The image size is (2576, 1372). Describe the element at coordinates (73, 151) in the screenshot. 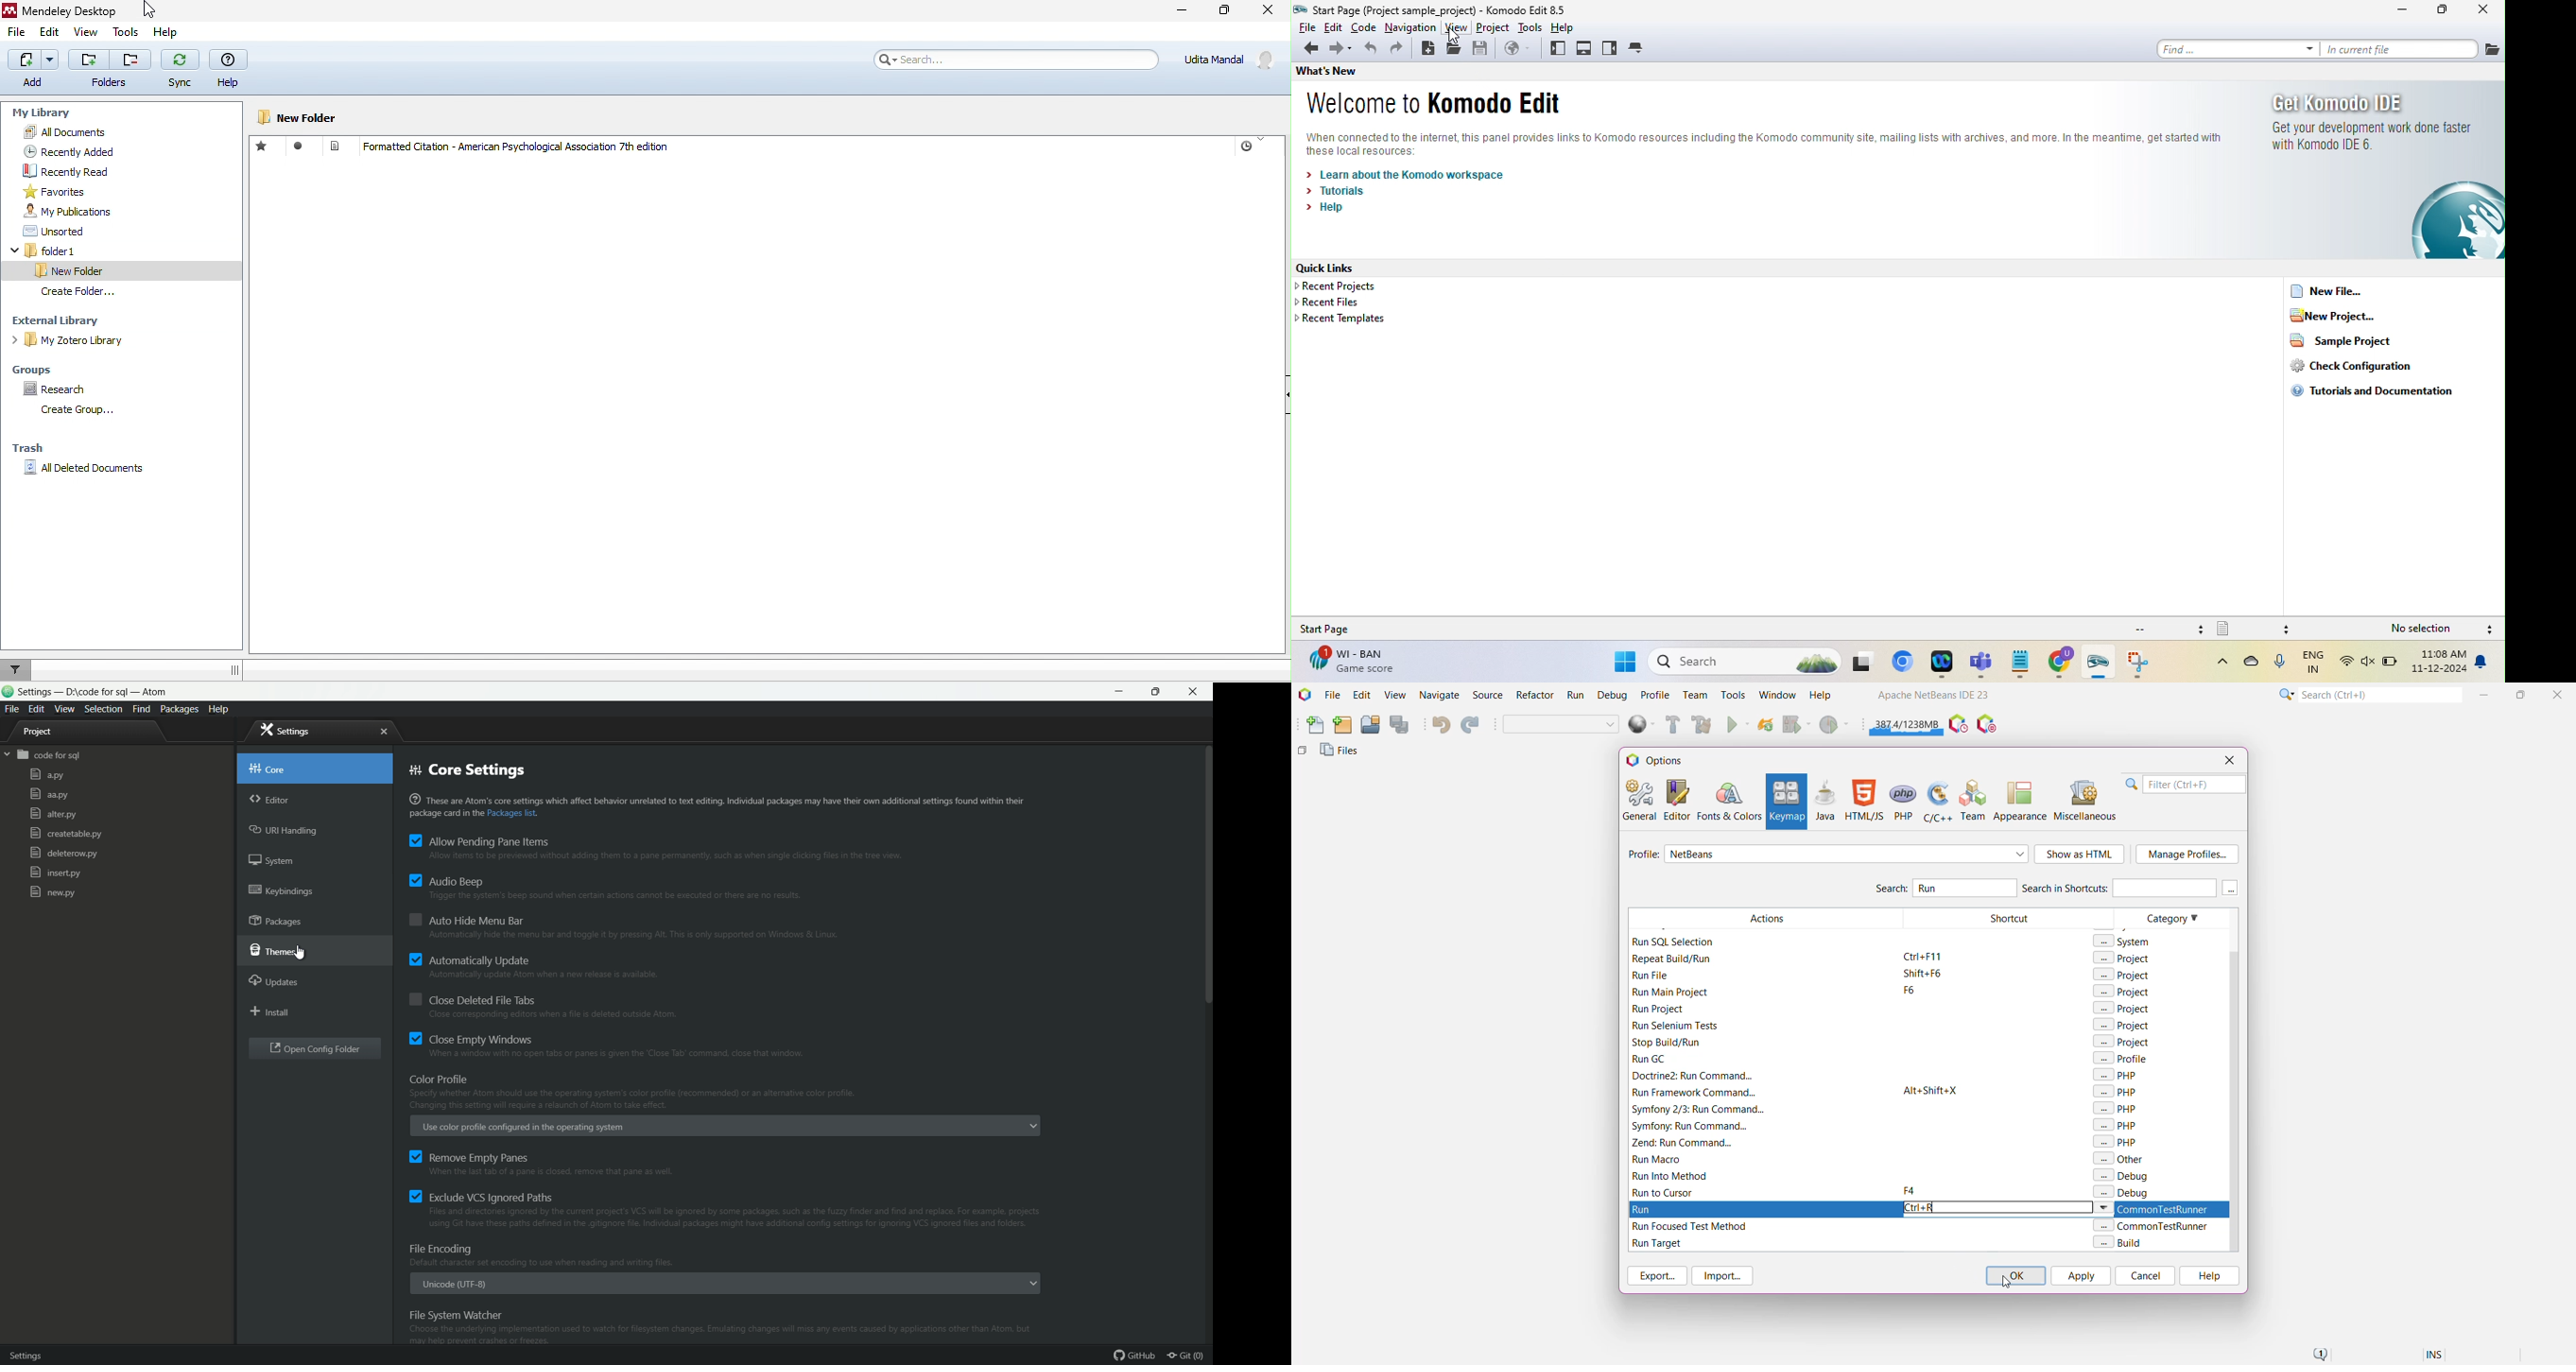

I see `recently added` at that location.